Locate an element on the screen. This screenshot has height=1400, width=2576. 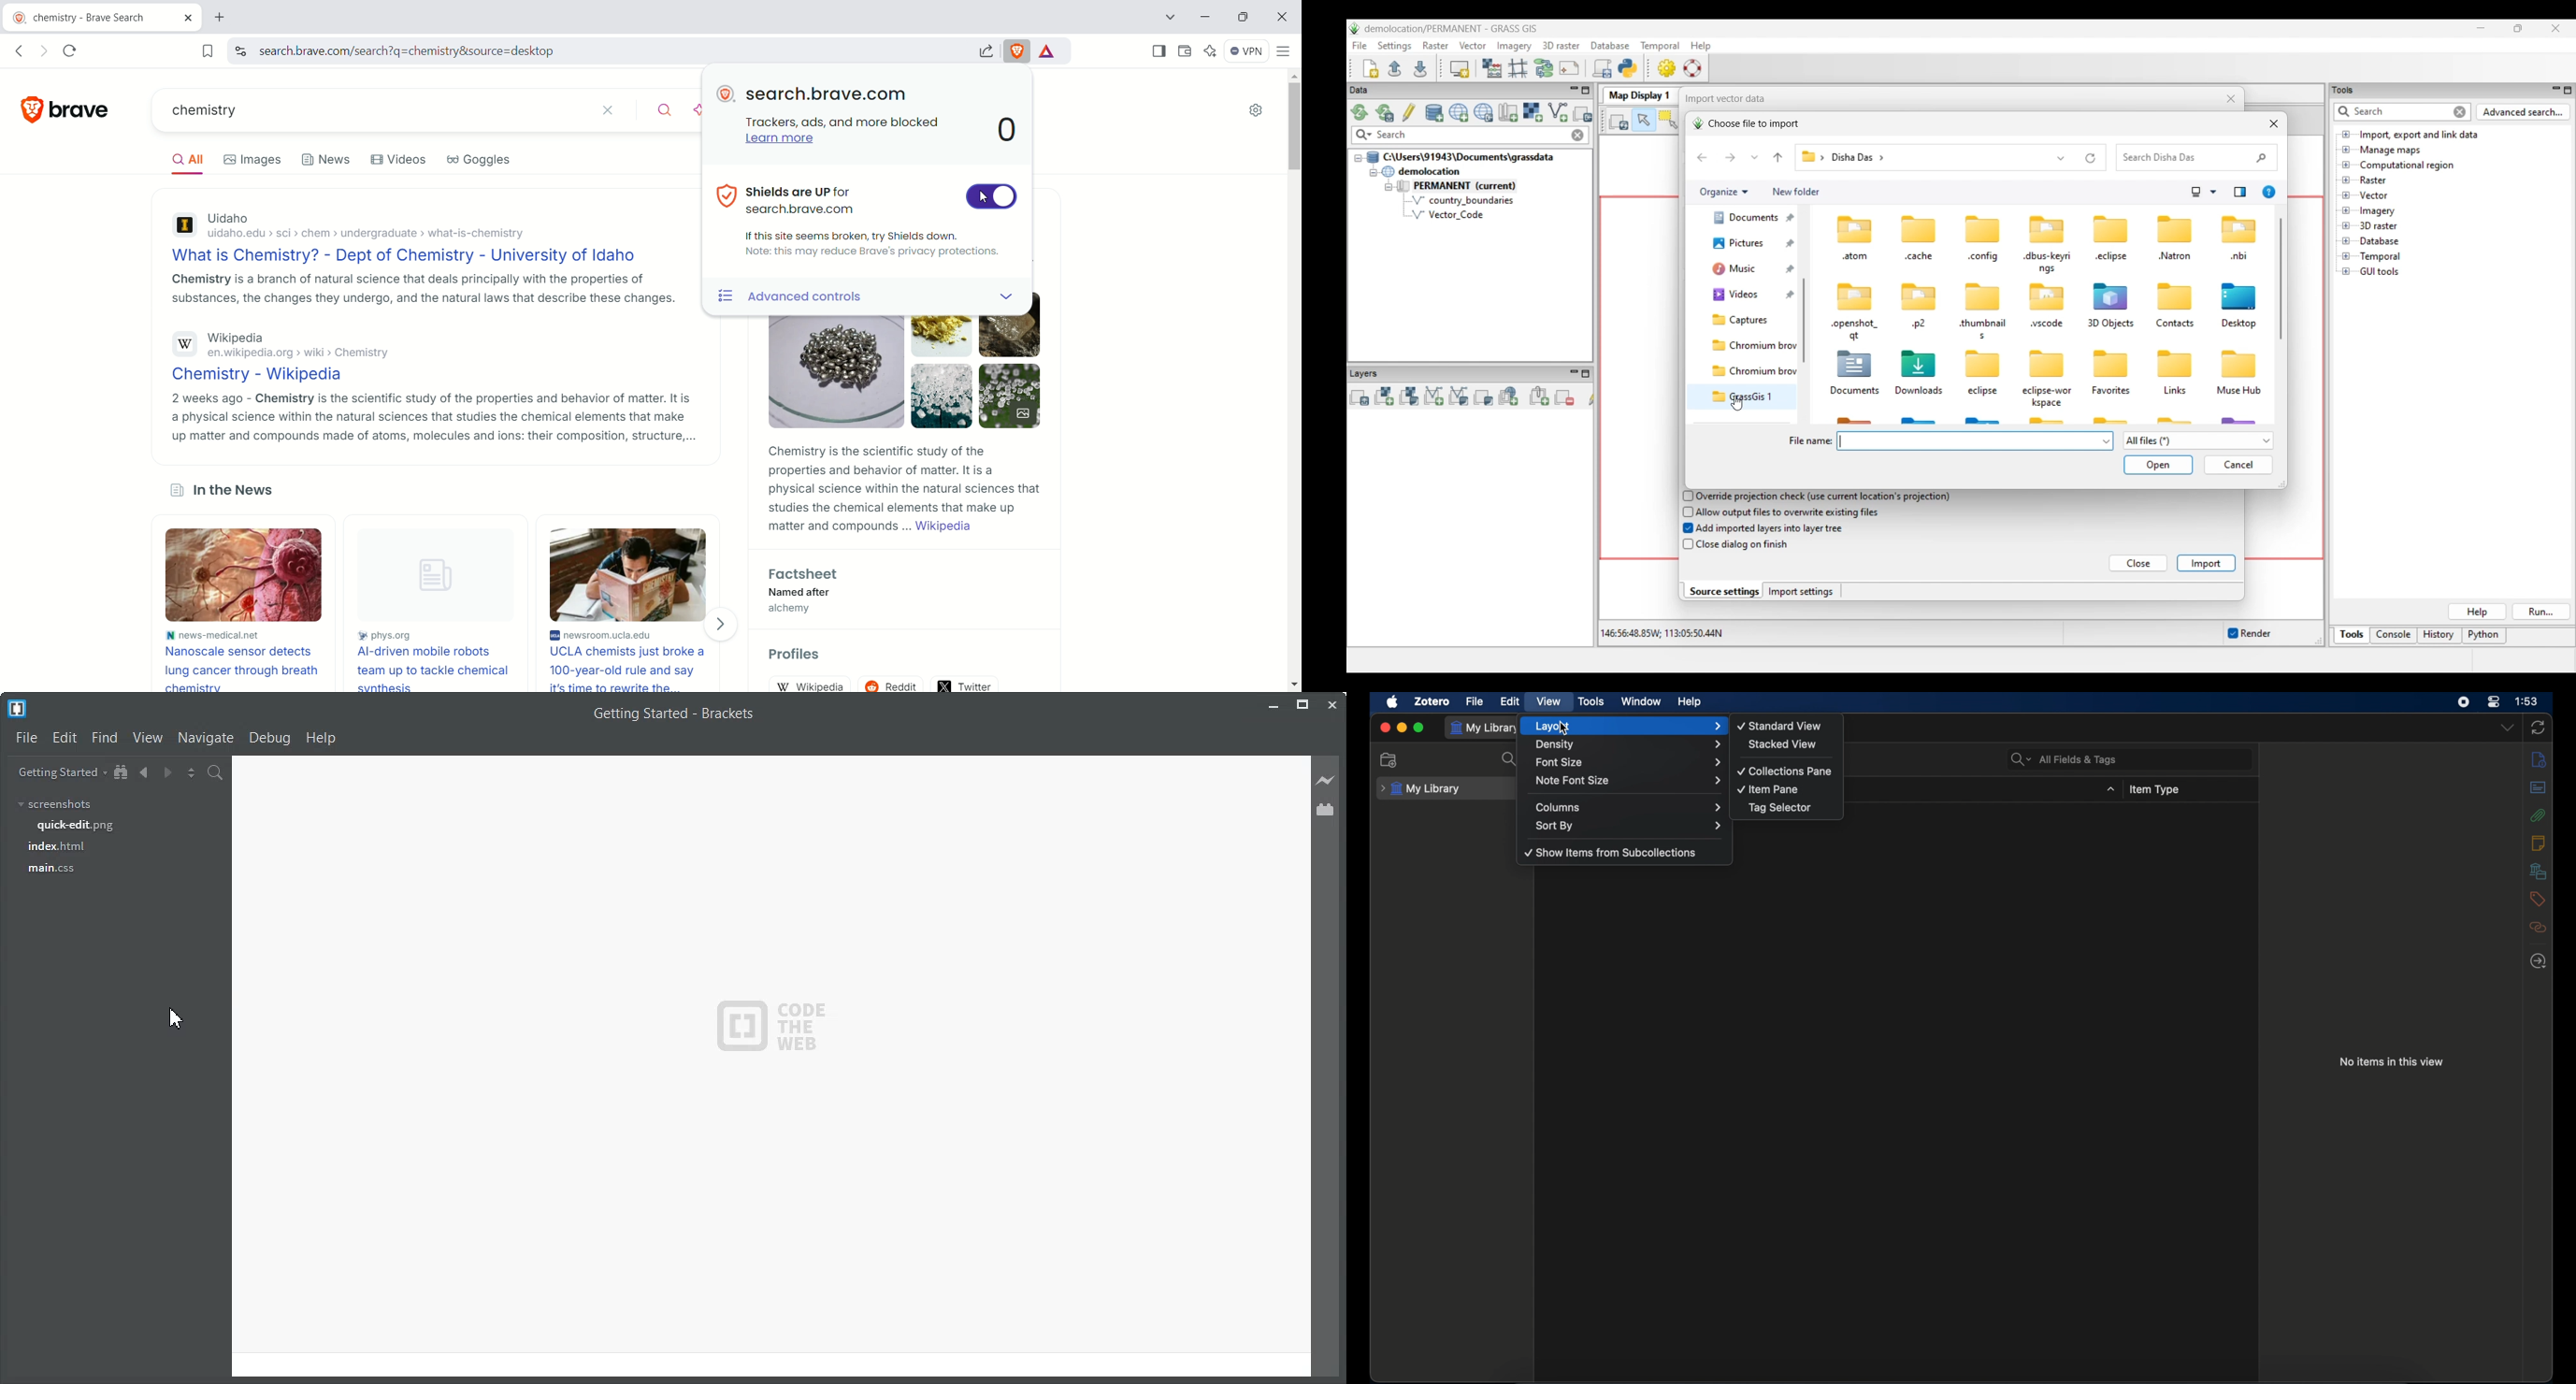
quick-edit.png is located at coordinates (76, 825).